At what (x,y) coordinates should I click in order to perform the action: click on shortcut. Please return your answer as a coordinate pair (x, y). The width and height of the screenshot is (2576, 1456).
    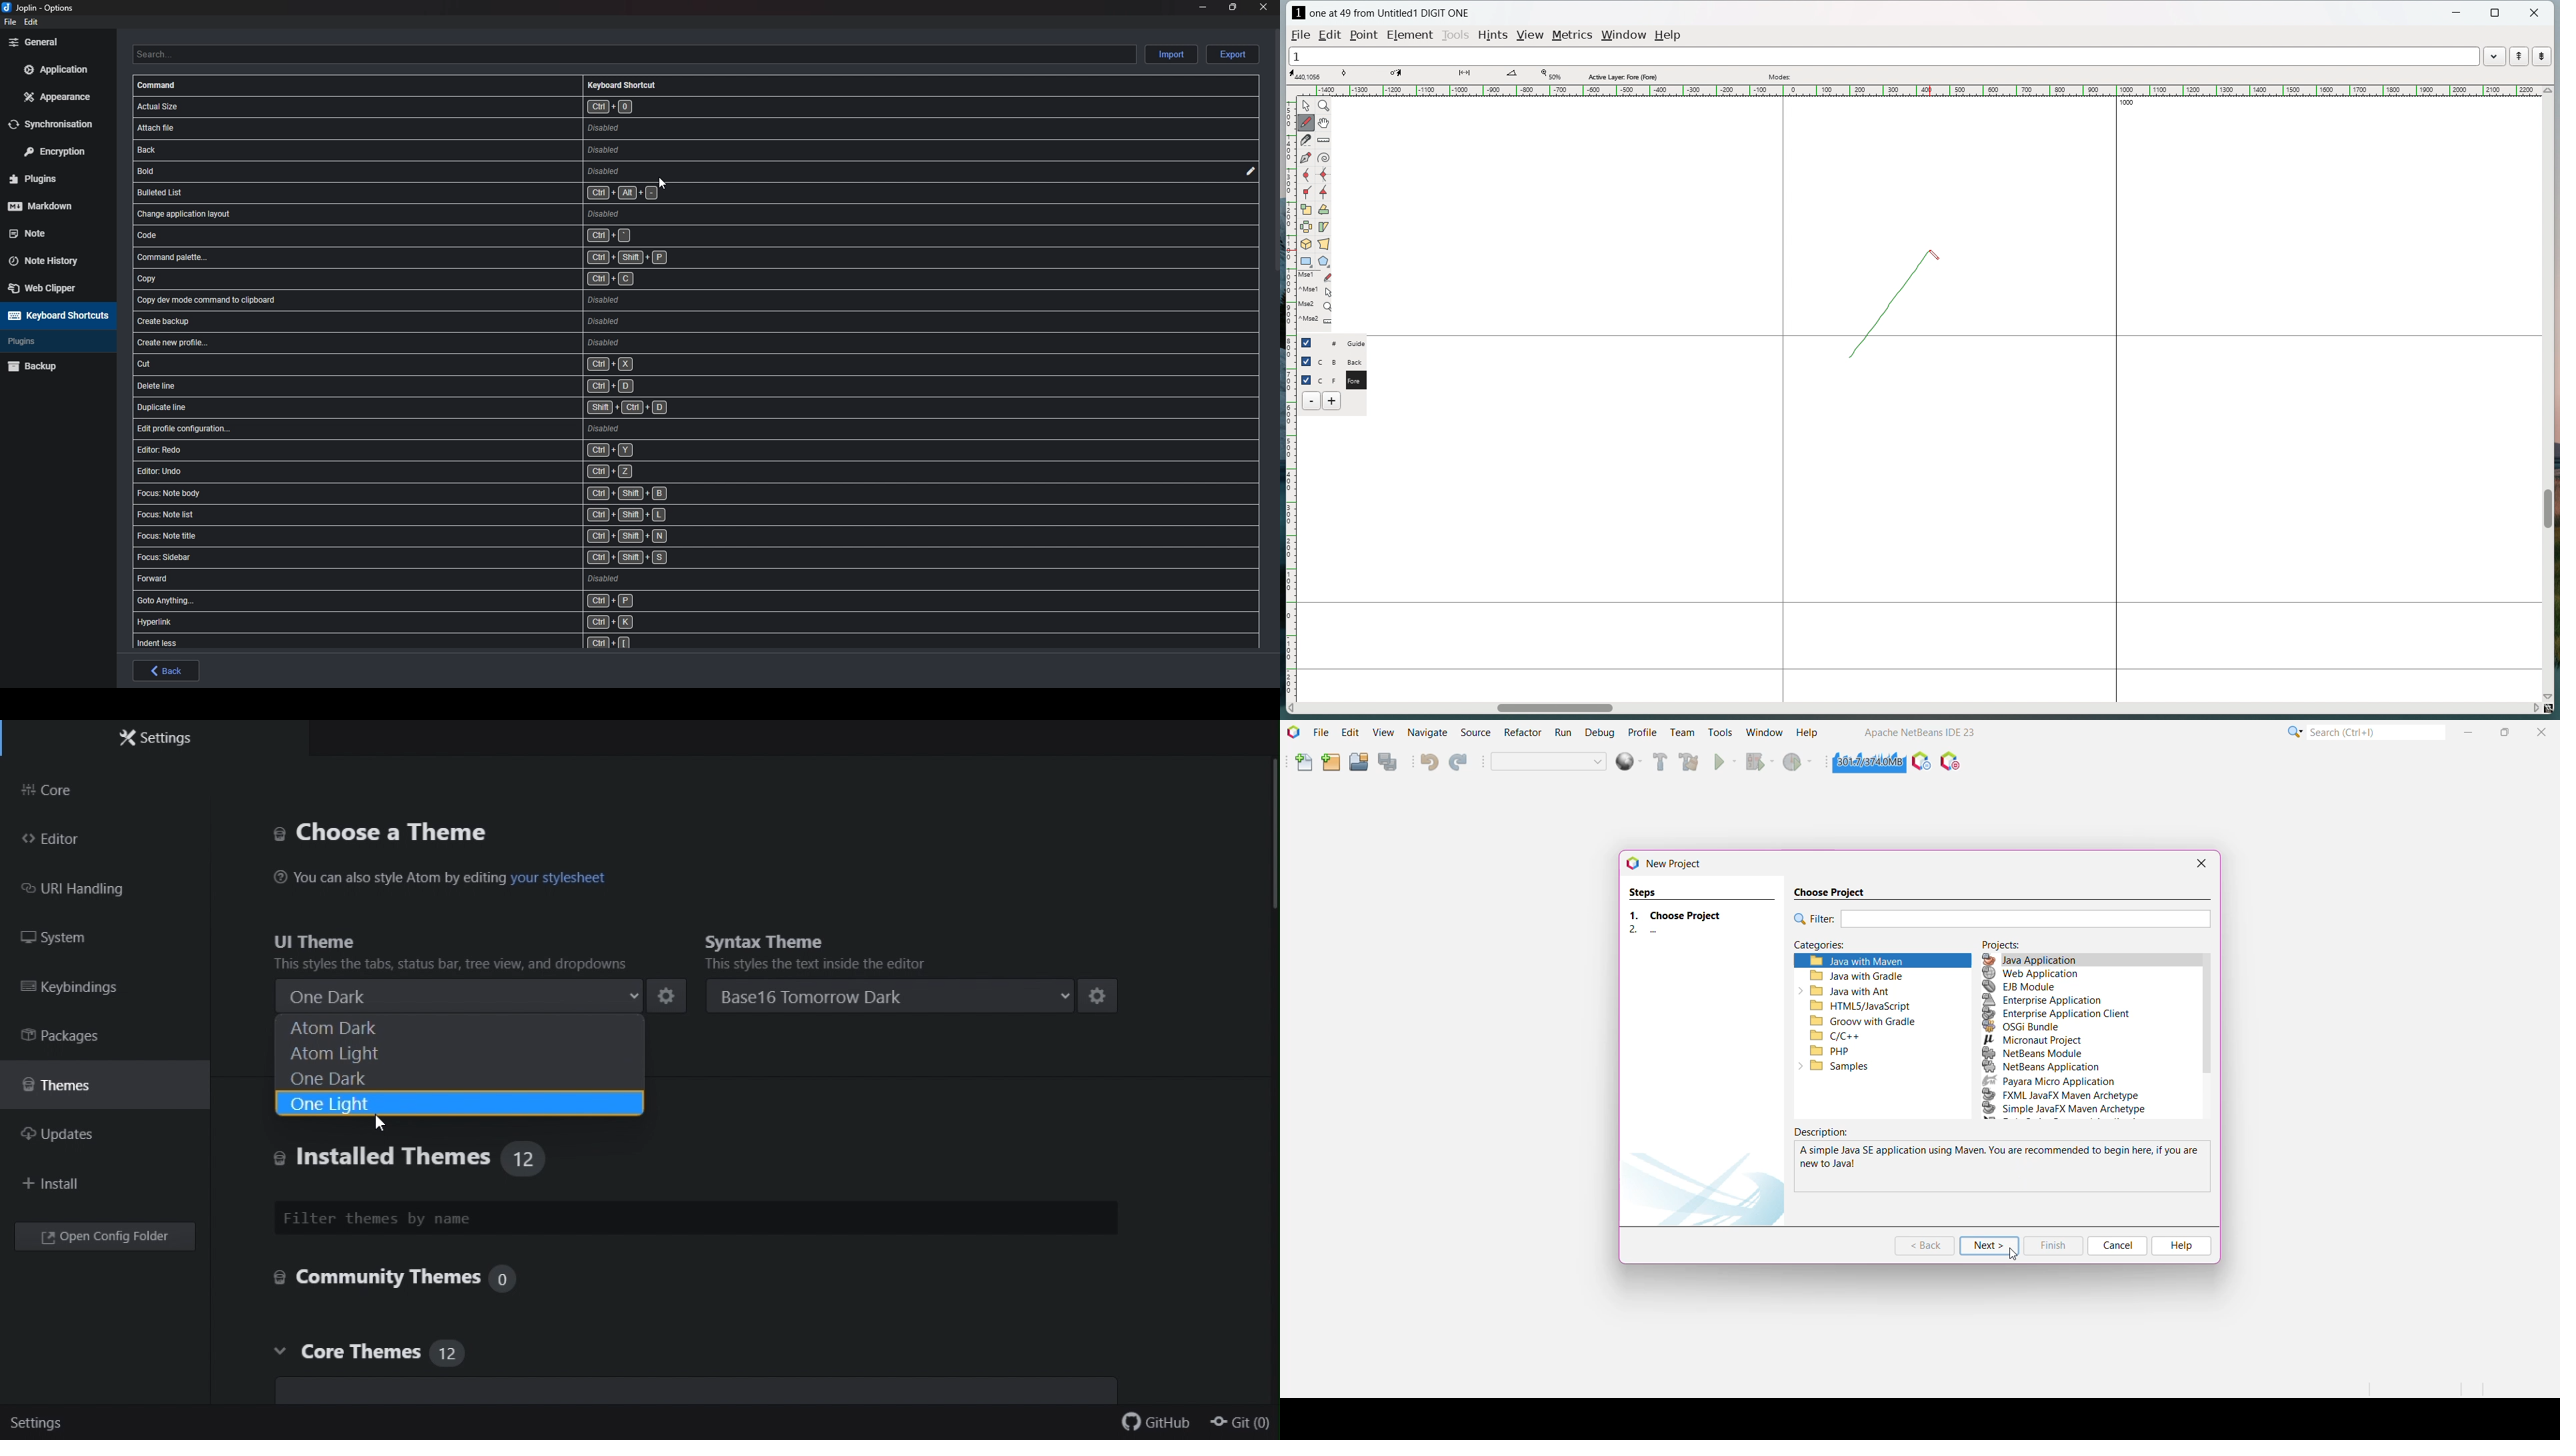
    Looking at the image, I should click on (413, 171).